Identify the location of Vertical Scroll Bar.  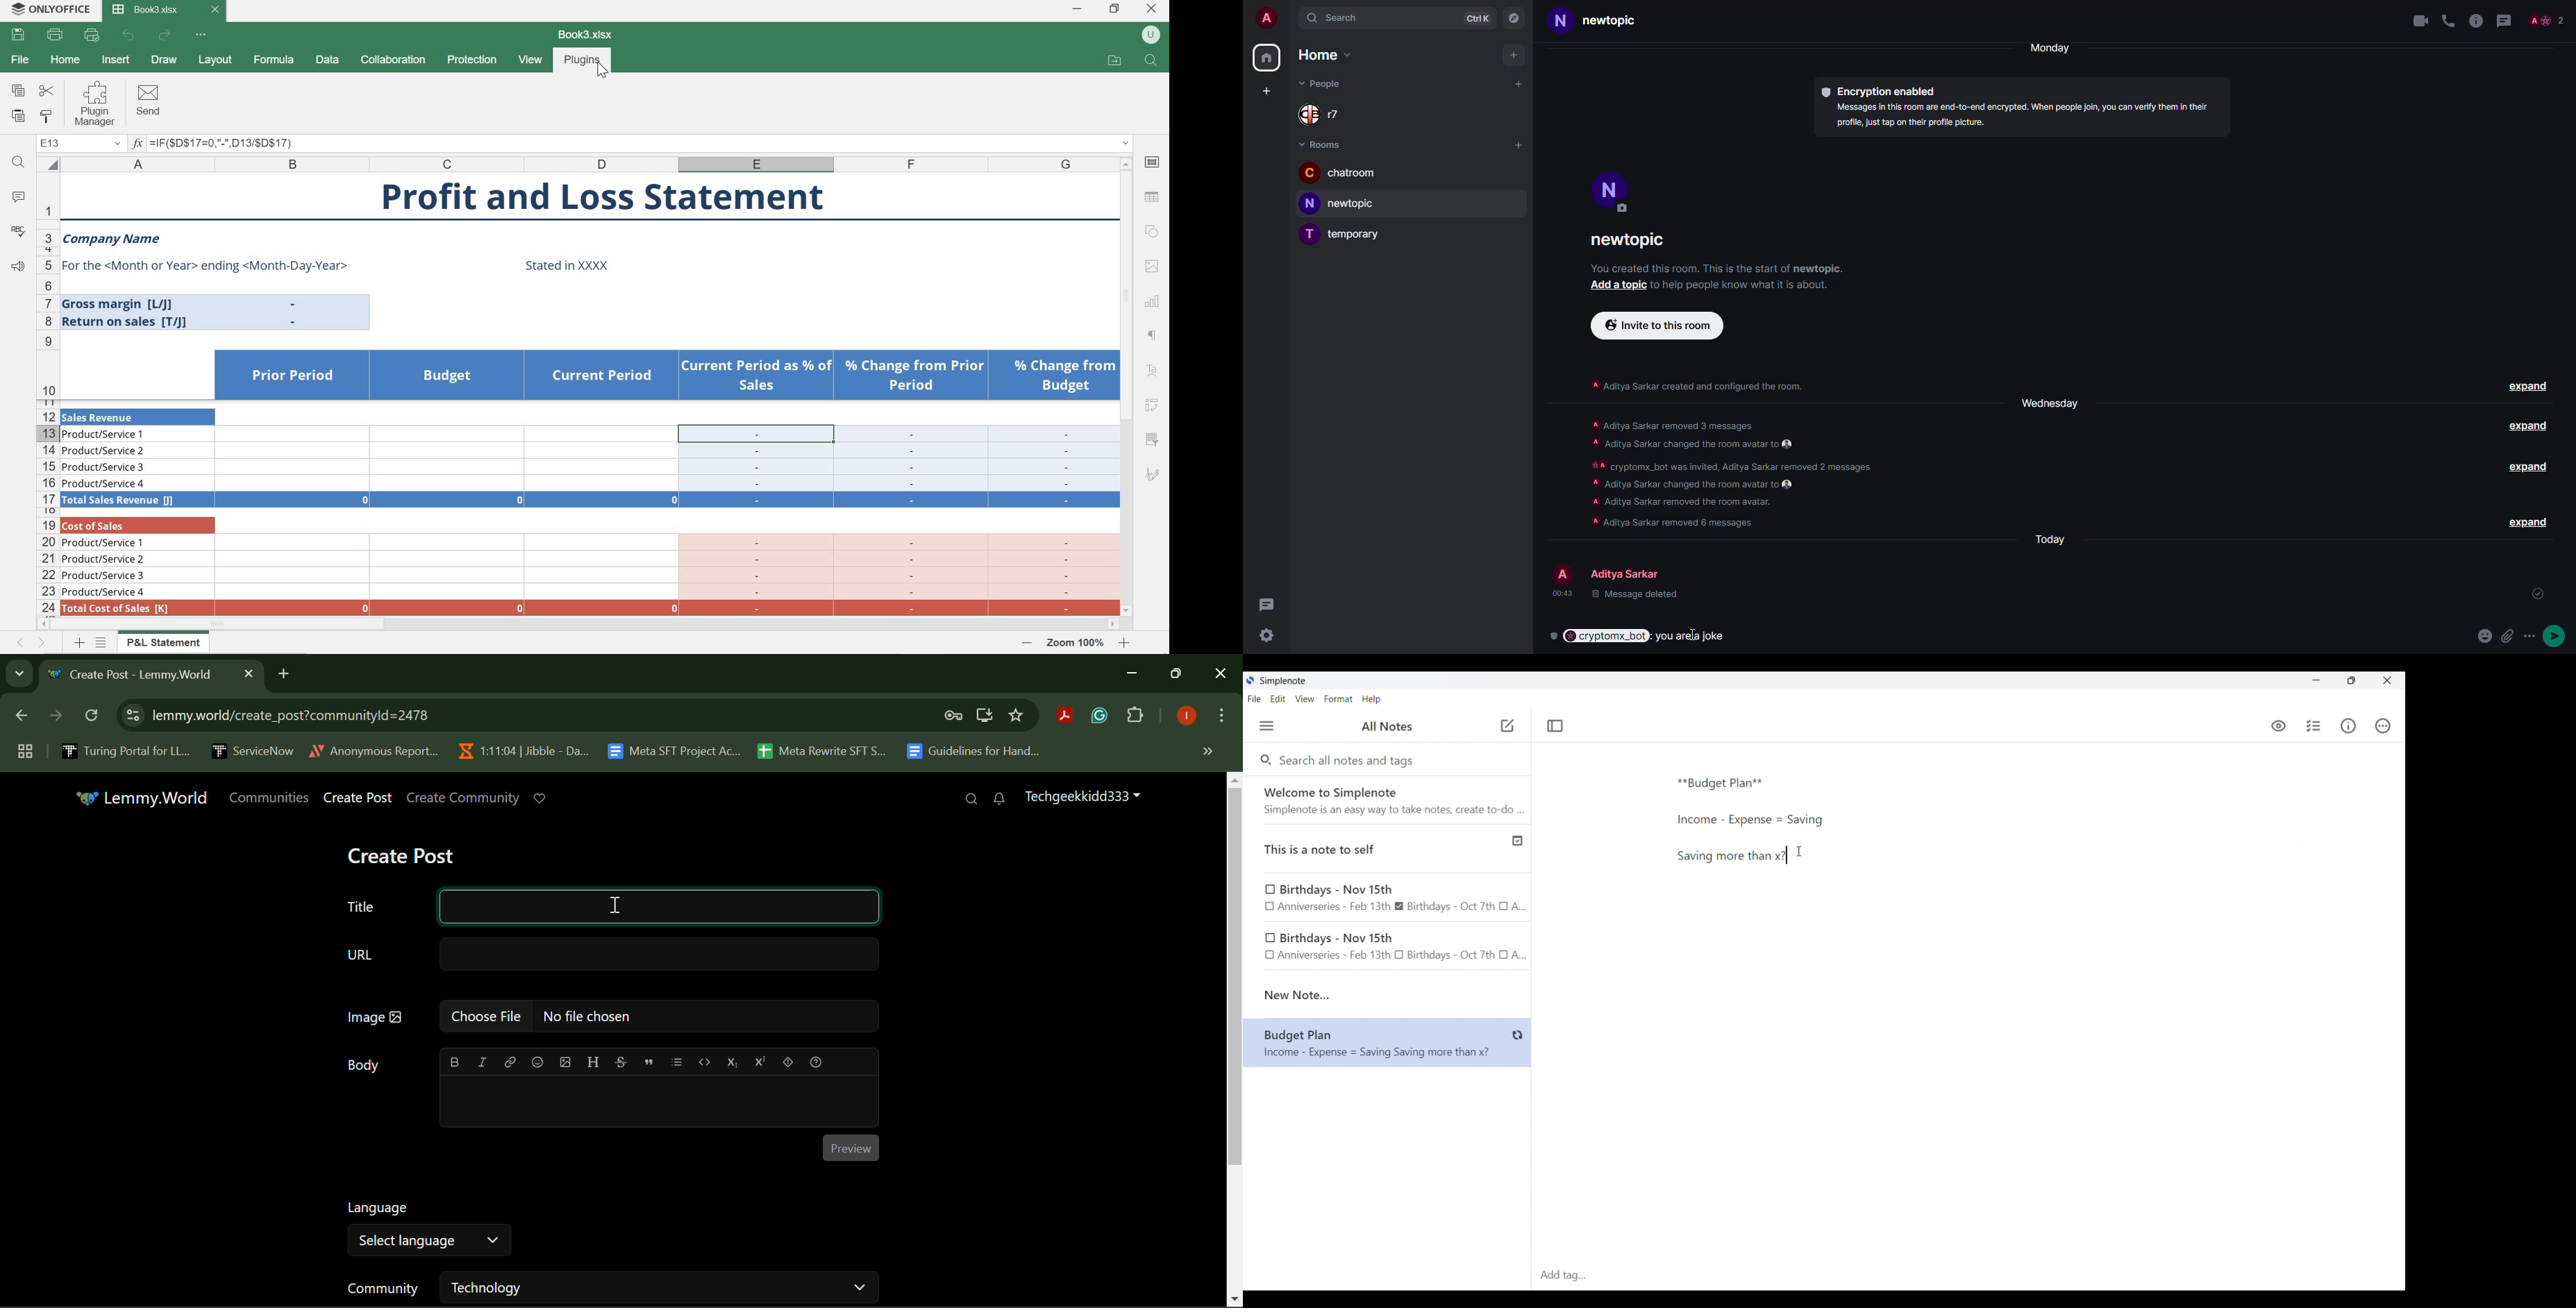
(1236, 1040).